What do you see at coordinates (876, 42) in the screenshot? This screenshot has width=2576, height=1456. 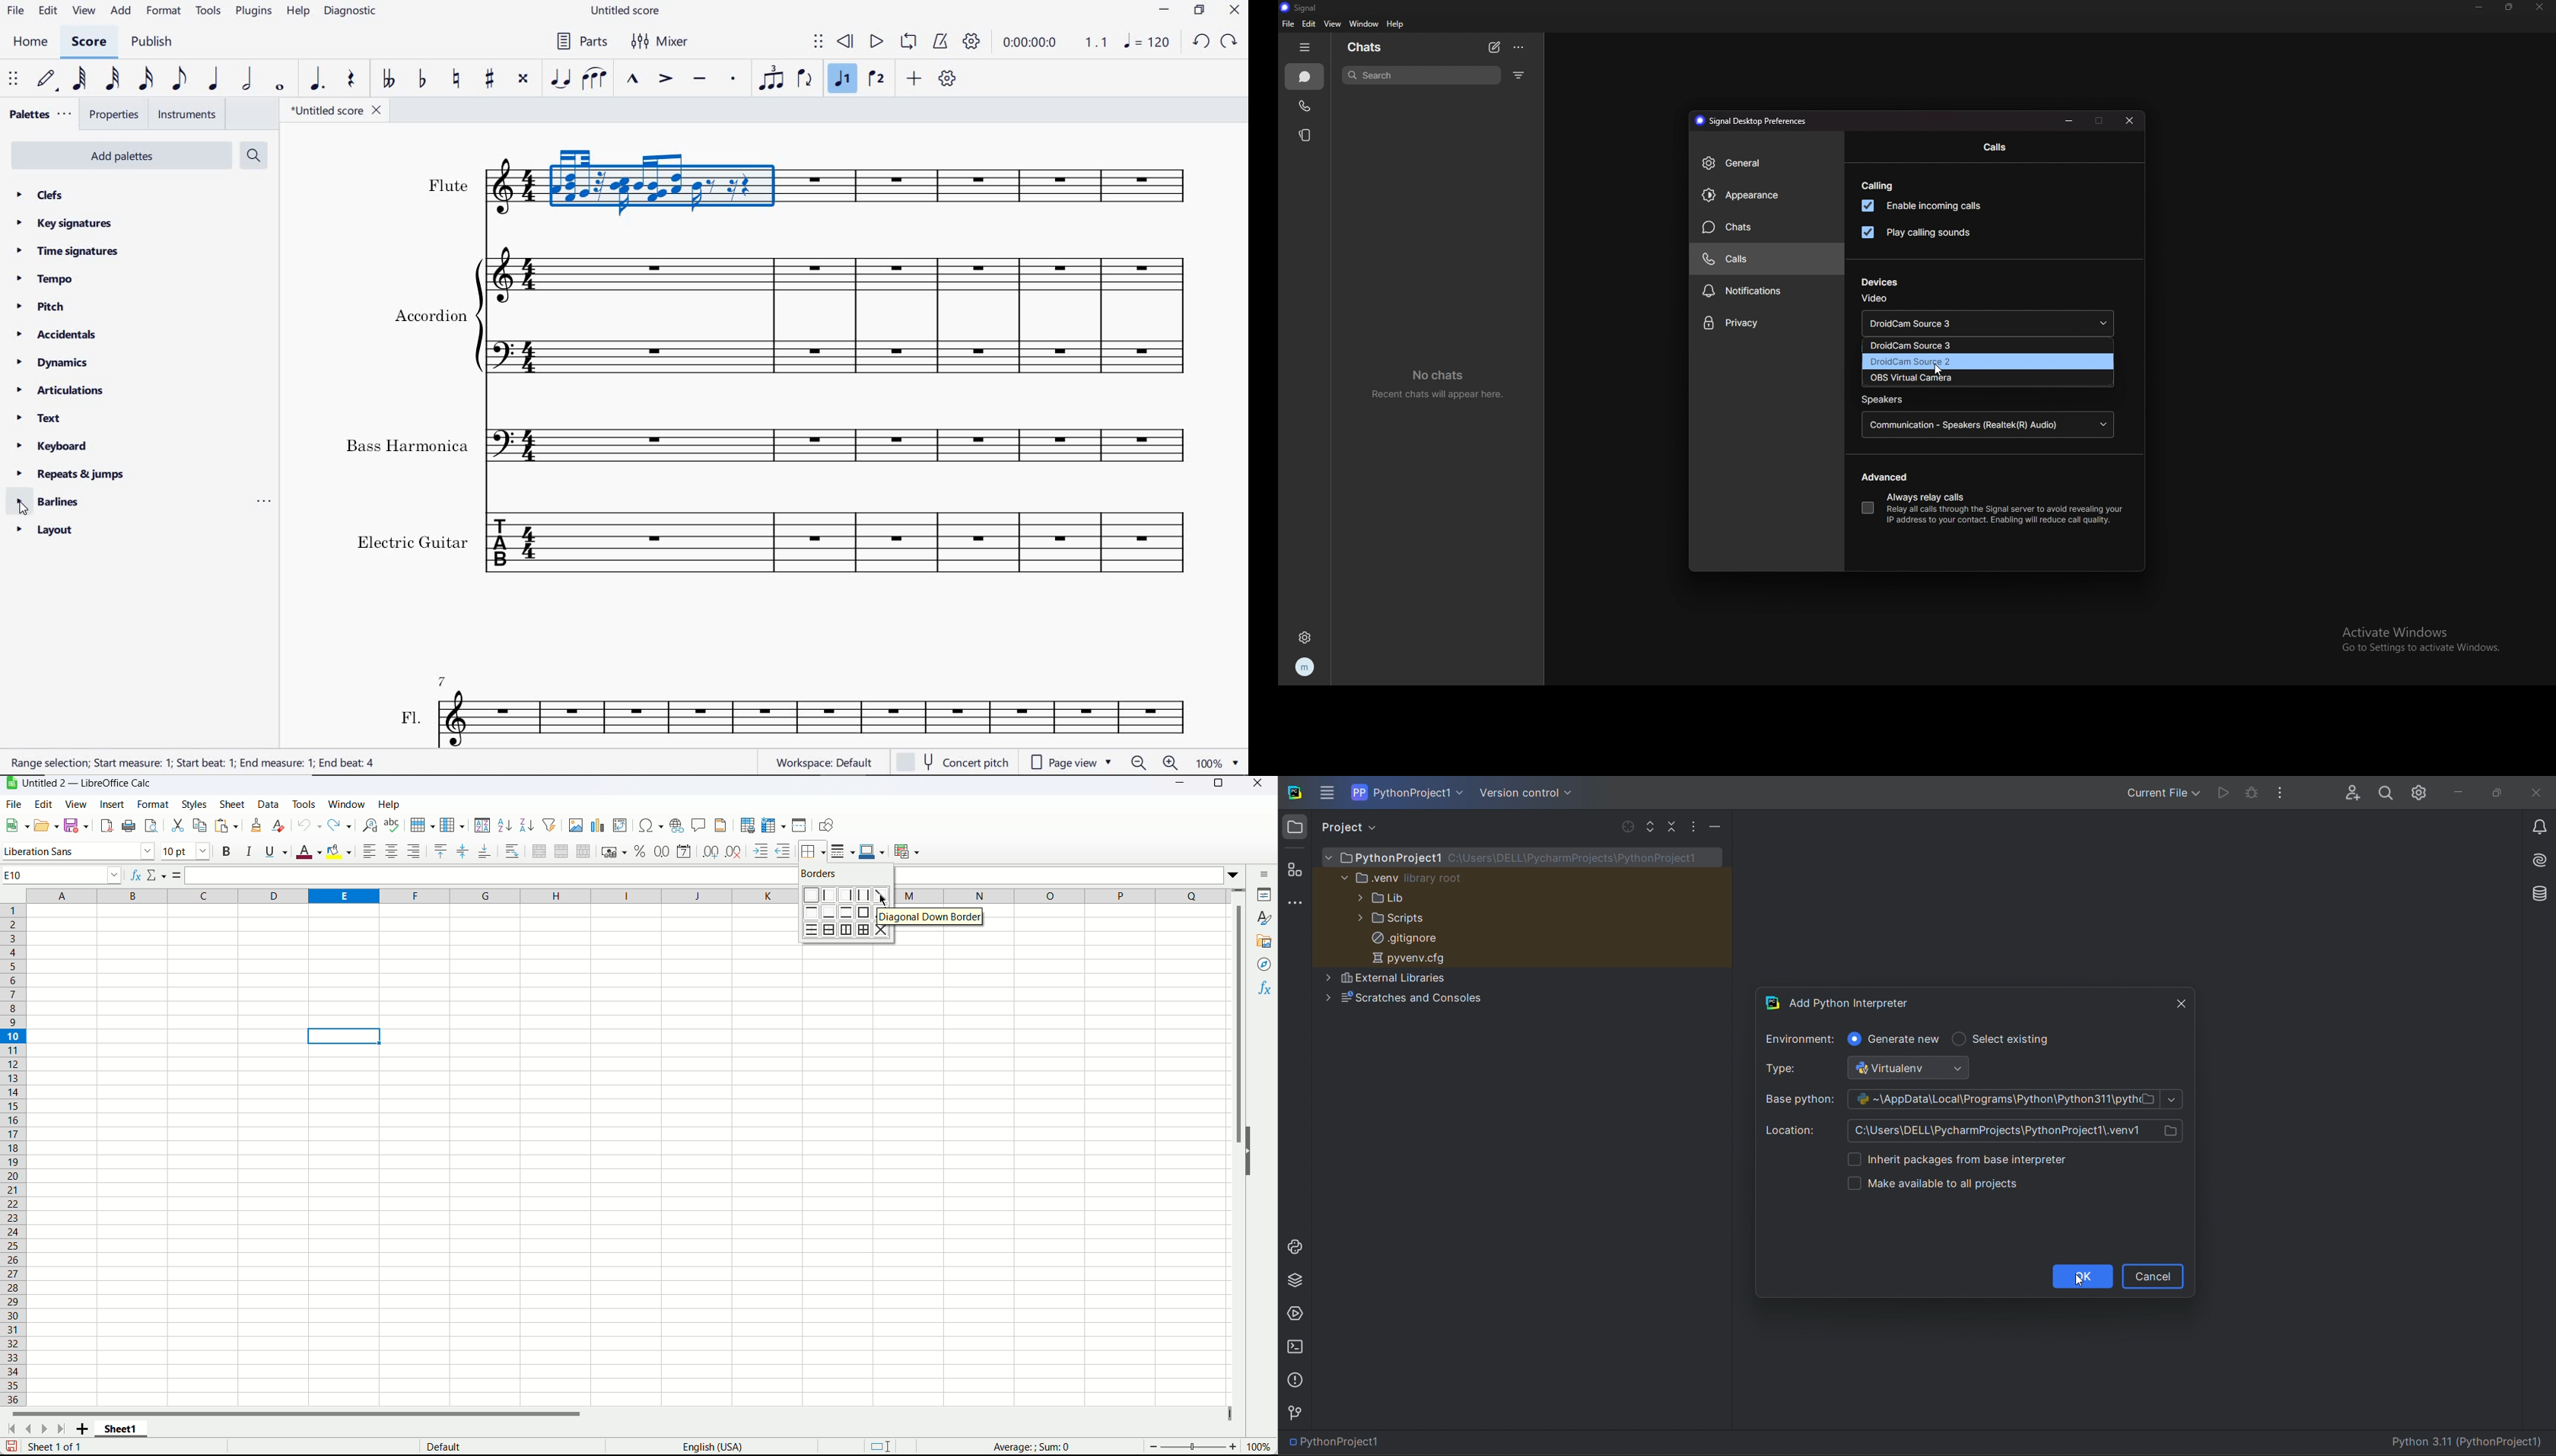 I see `play` at bounding box center [876, 42].